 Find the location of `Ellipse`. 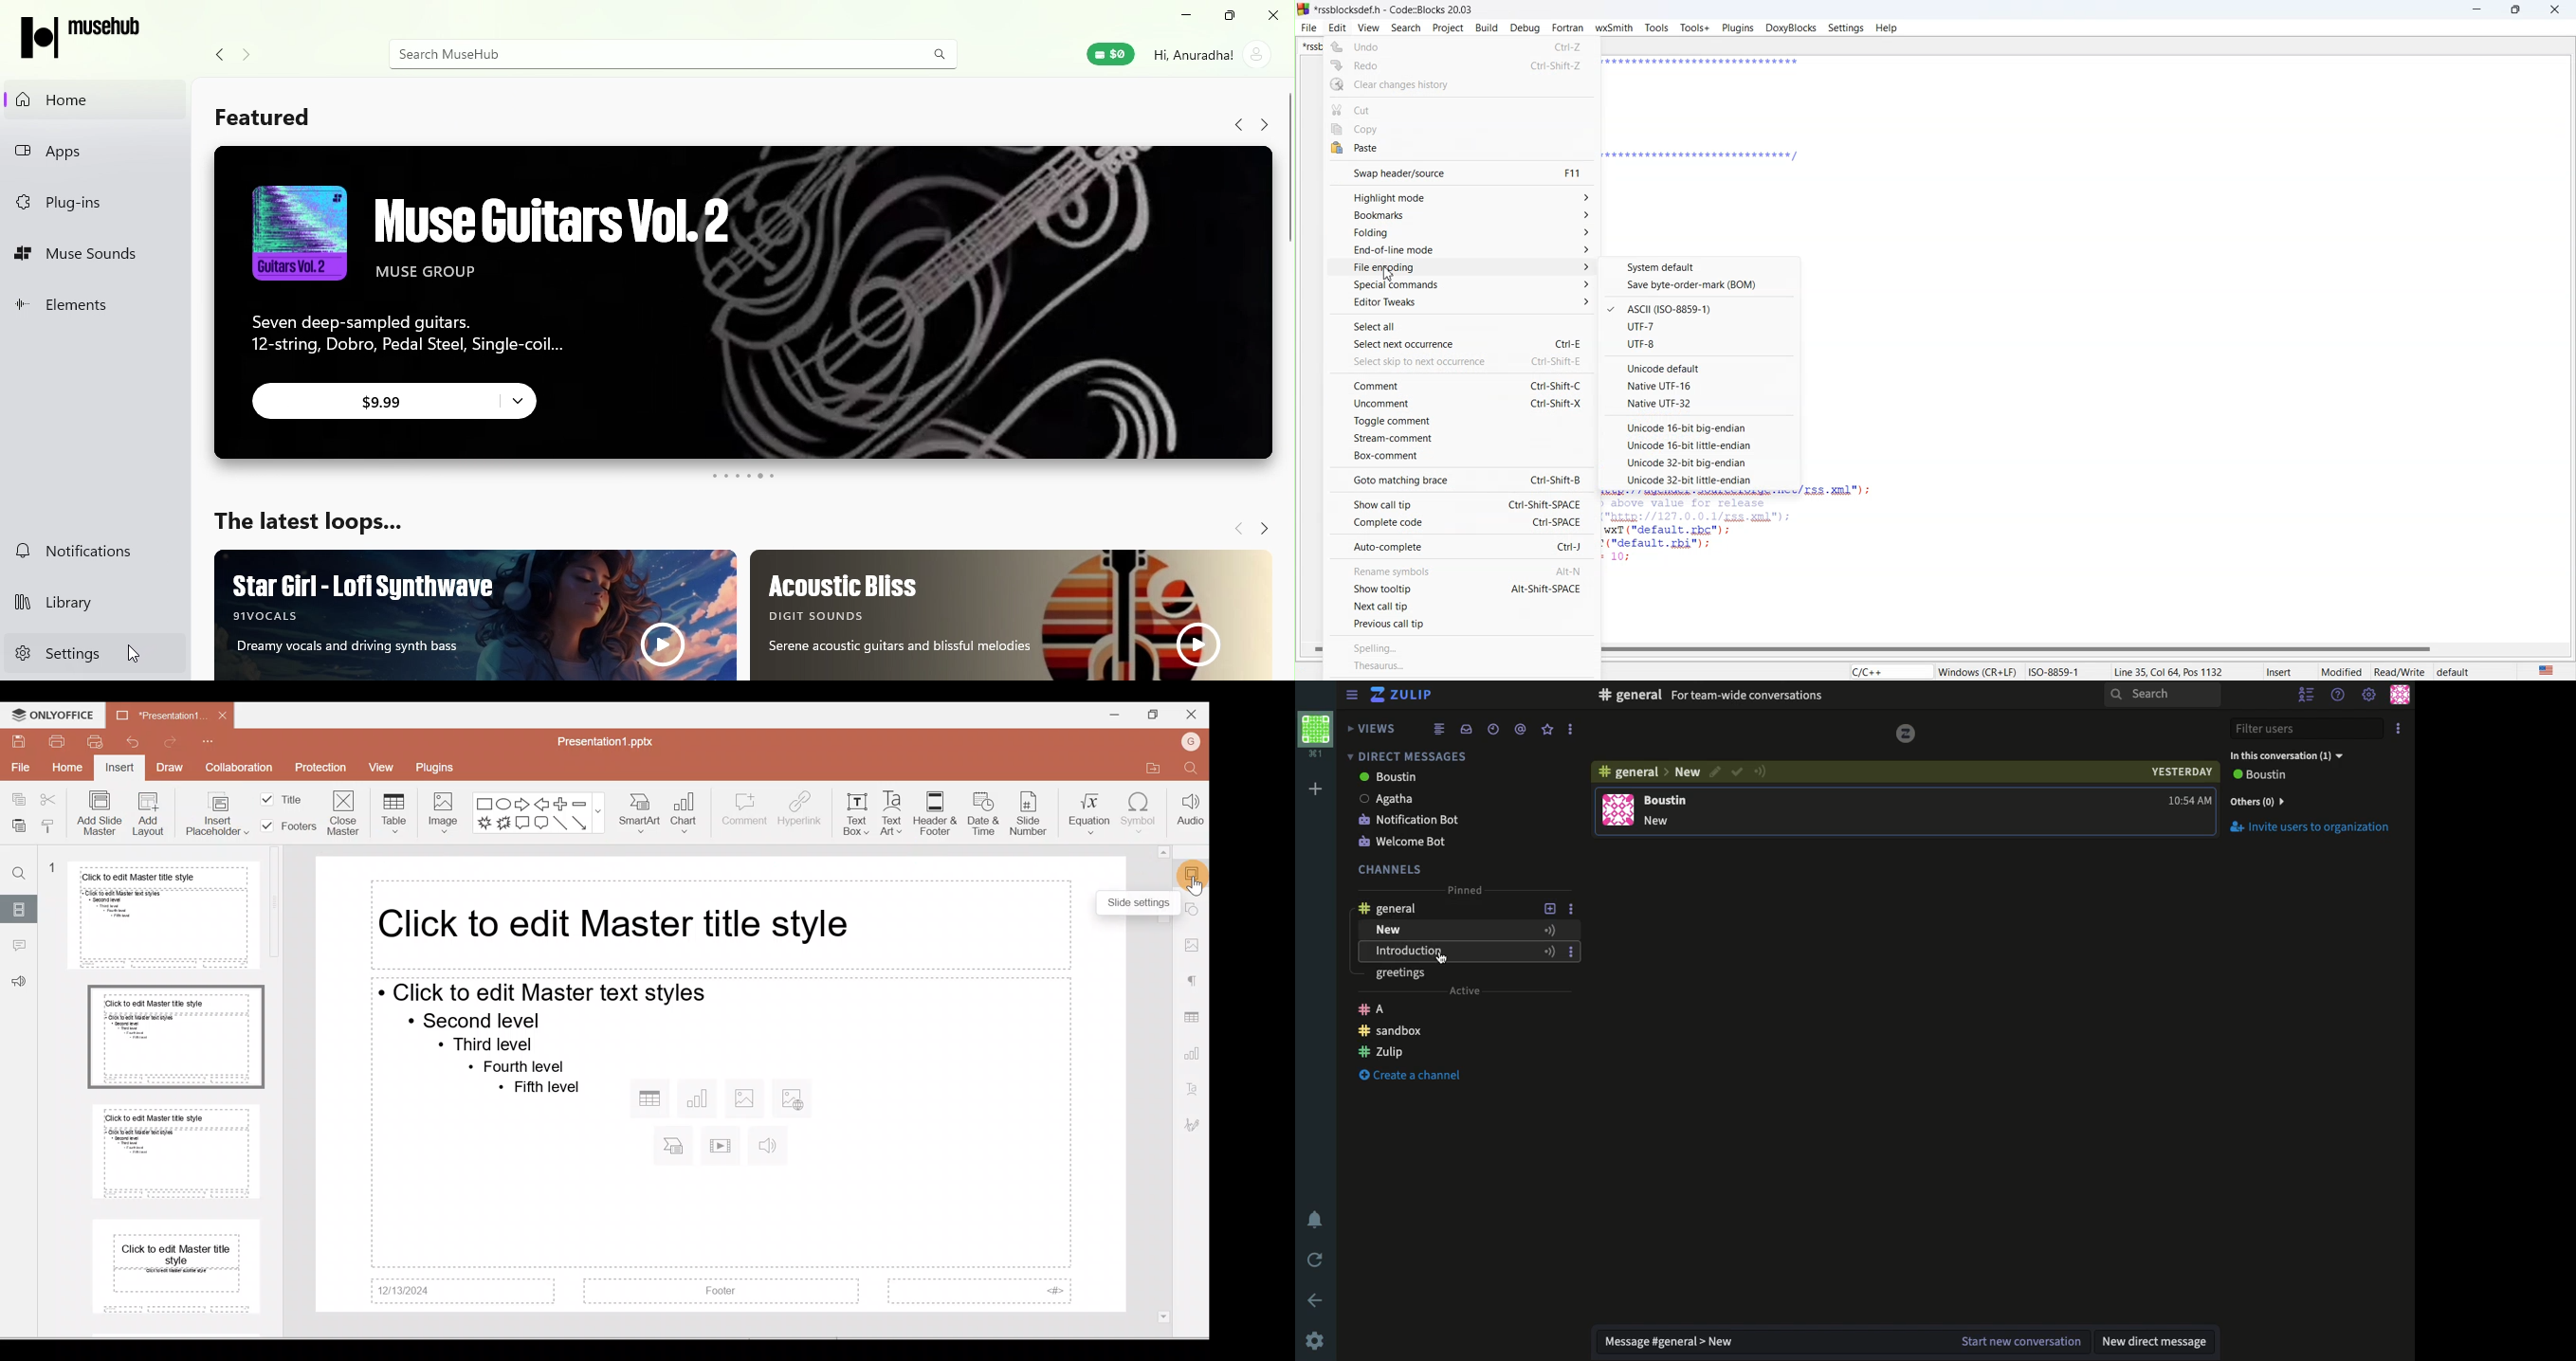

Ellipse is located at coordinates (504, 803).